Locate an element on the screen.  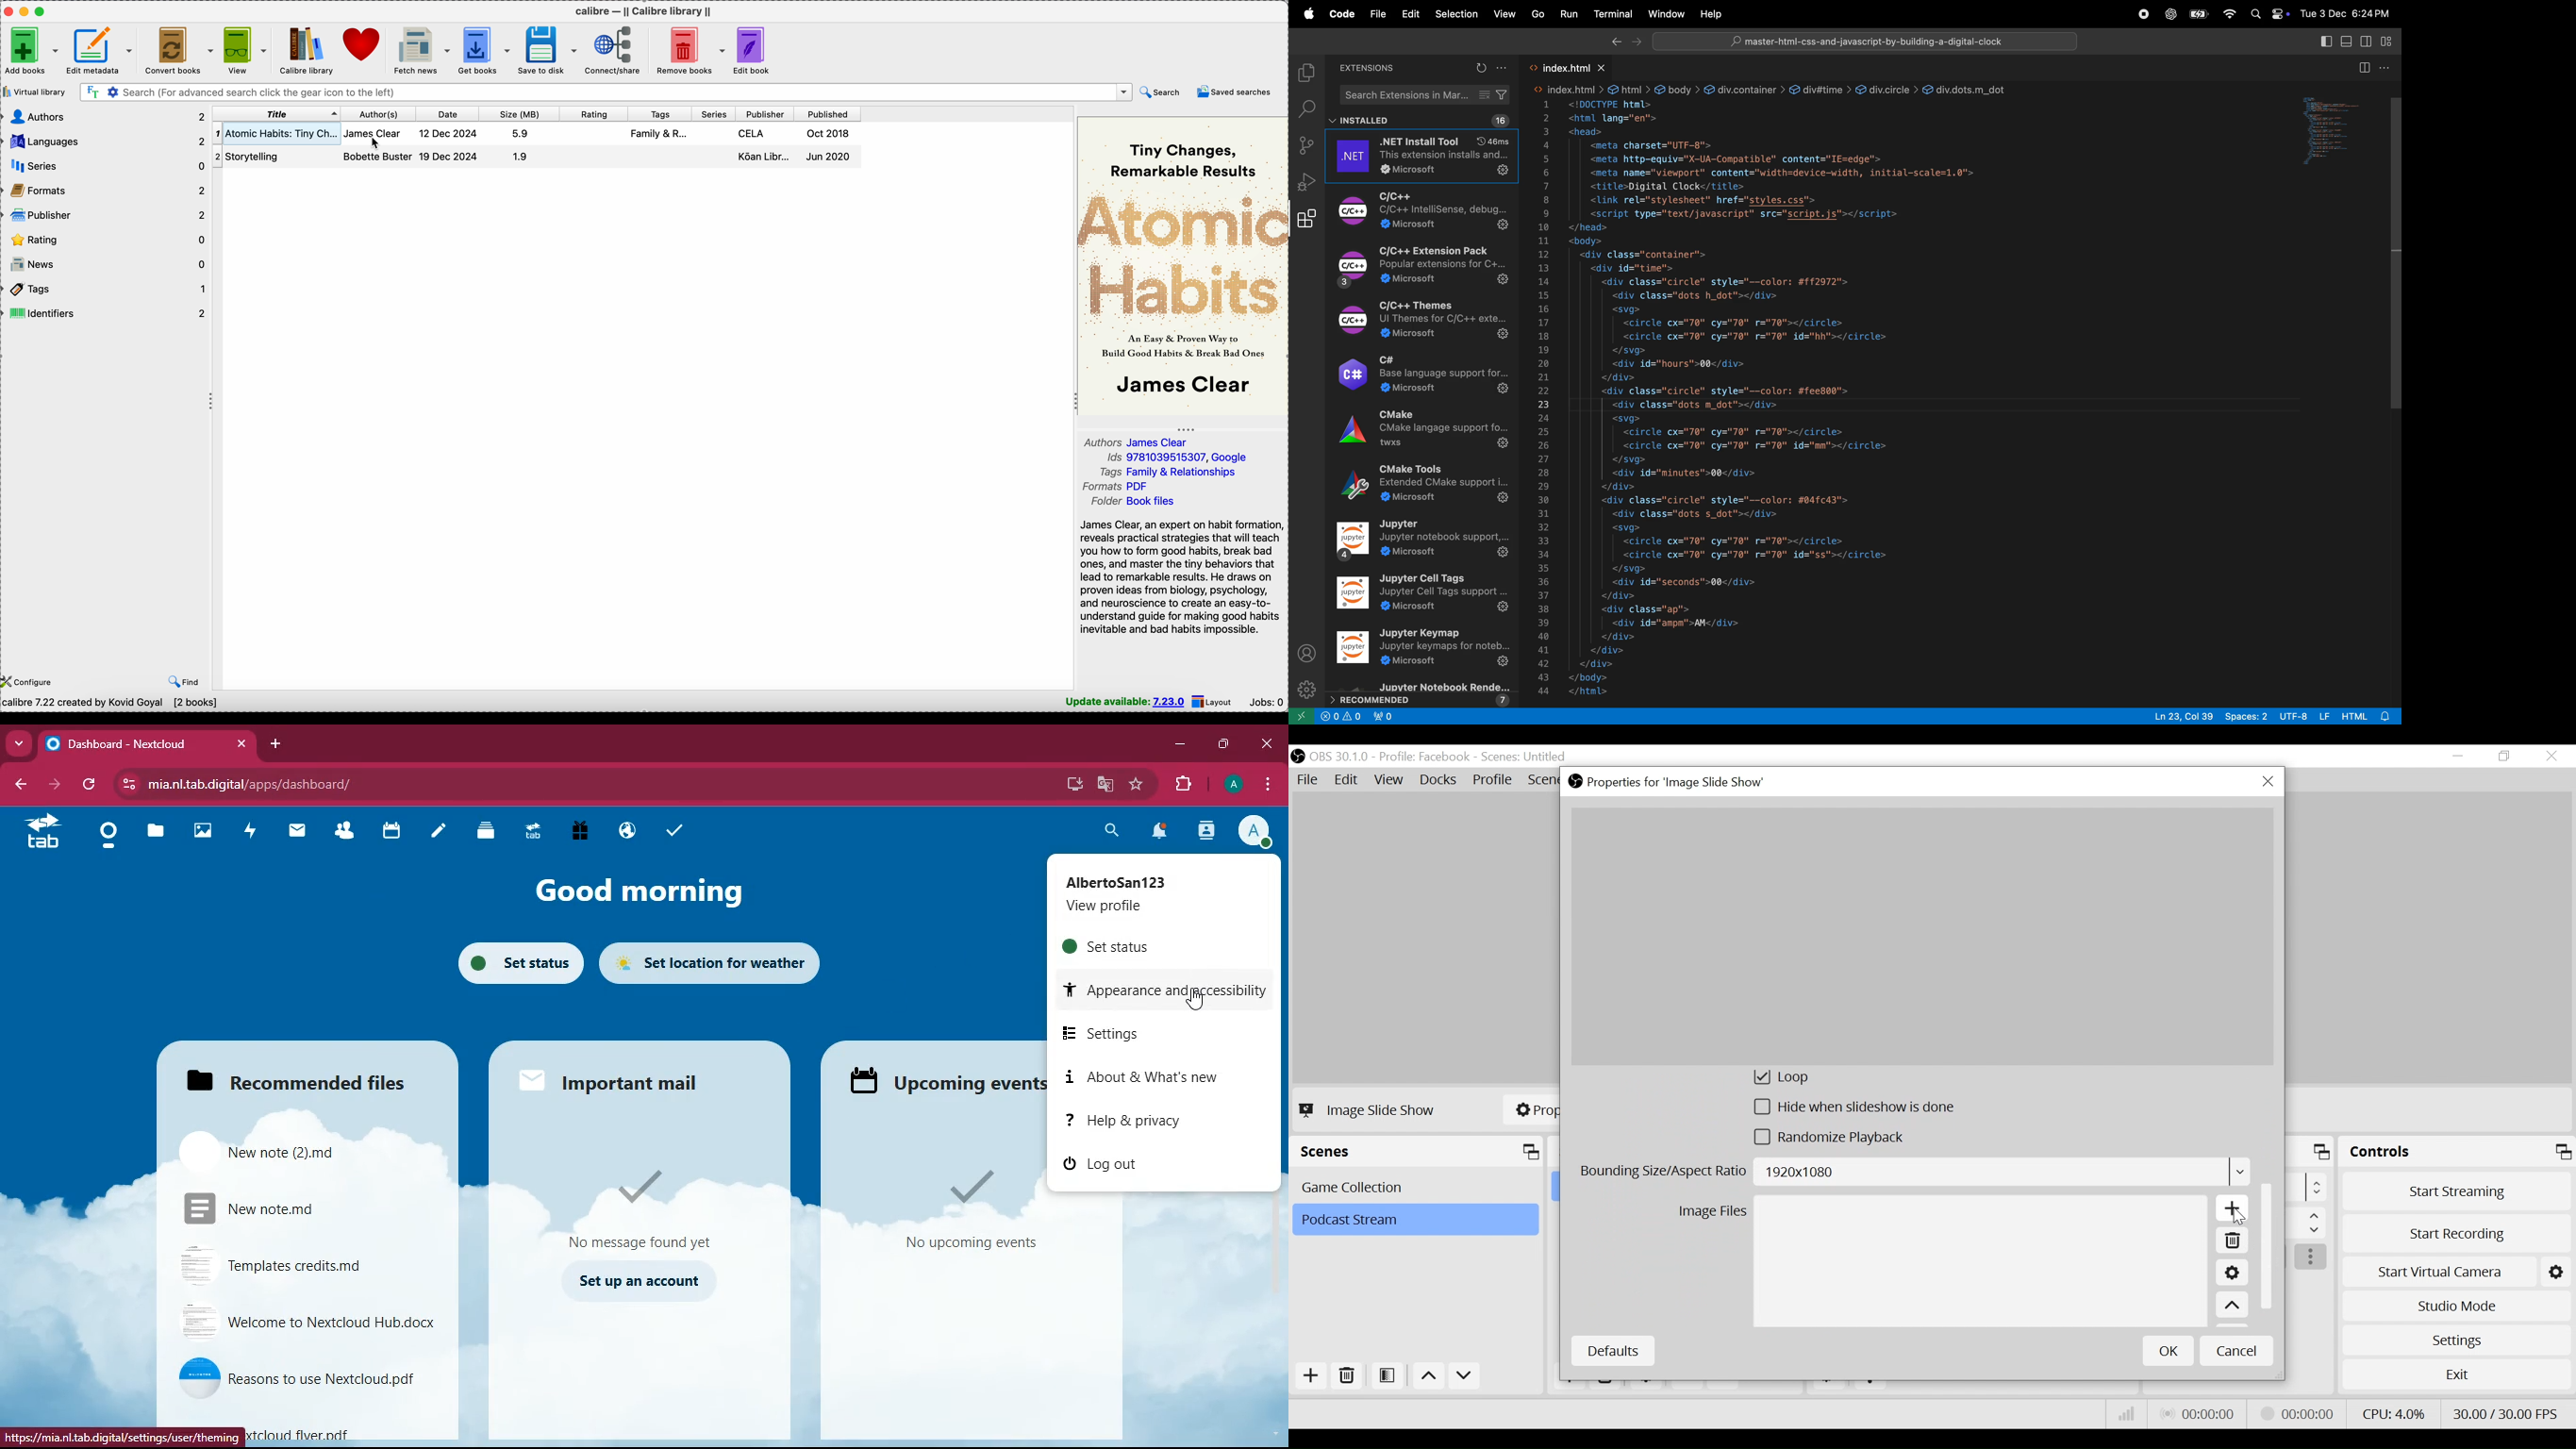
file is located at coordinates (307, 1325).